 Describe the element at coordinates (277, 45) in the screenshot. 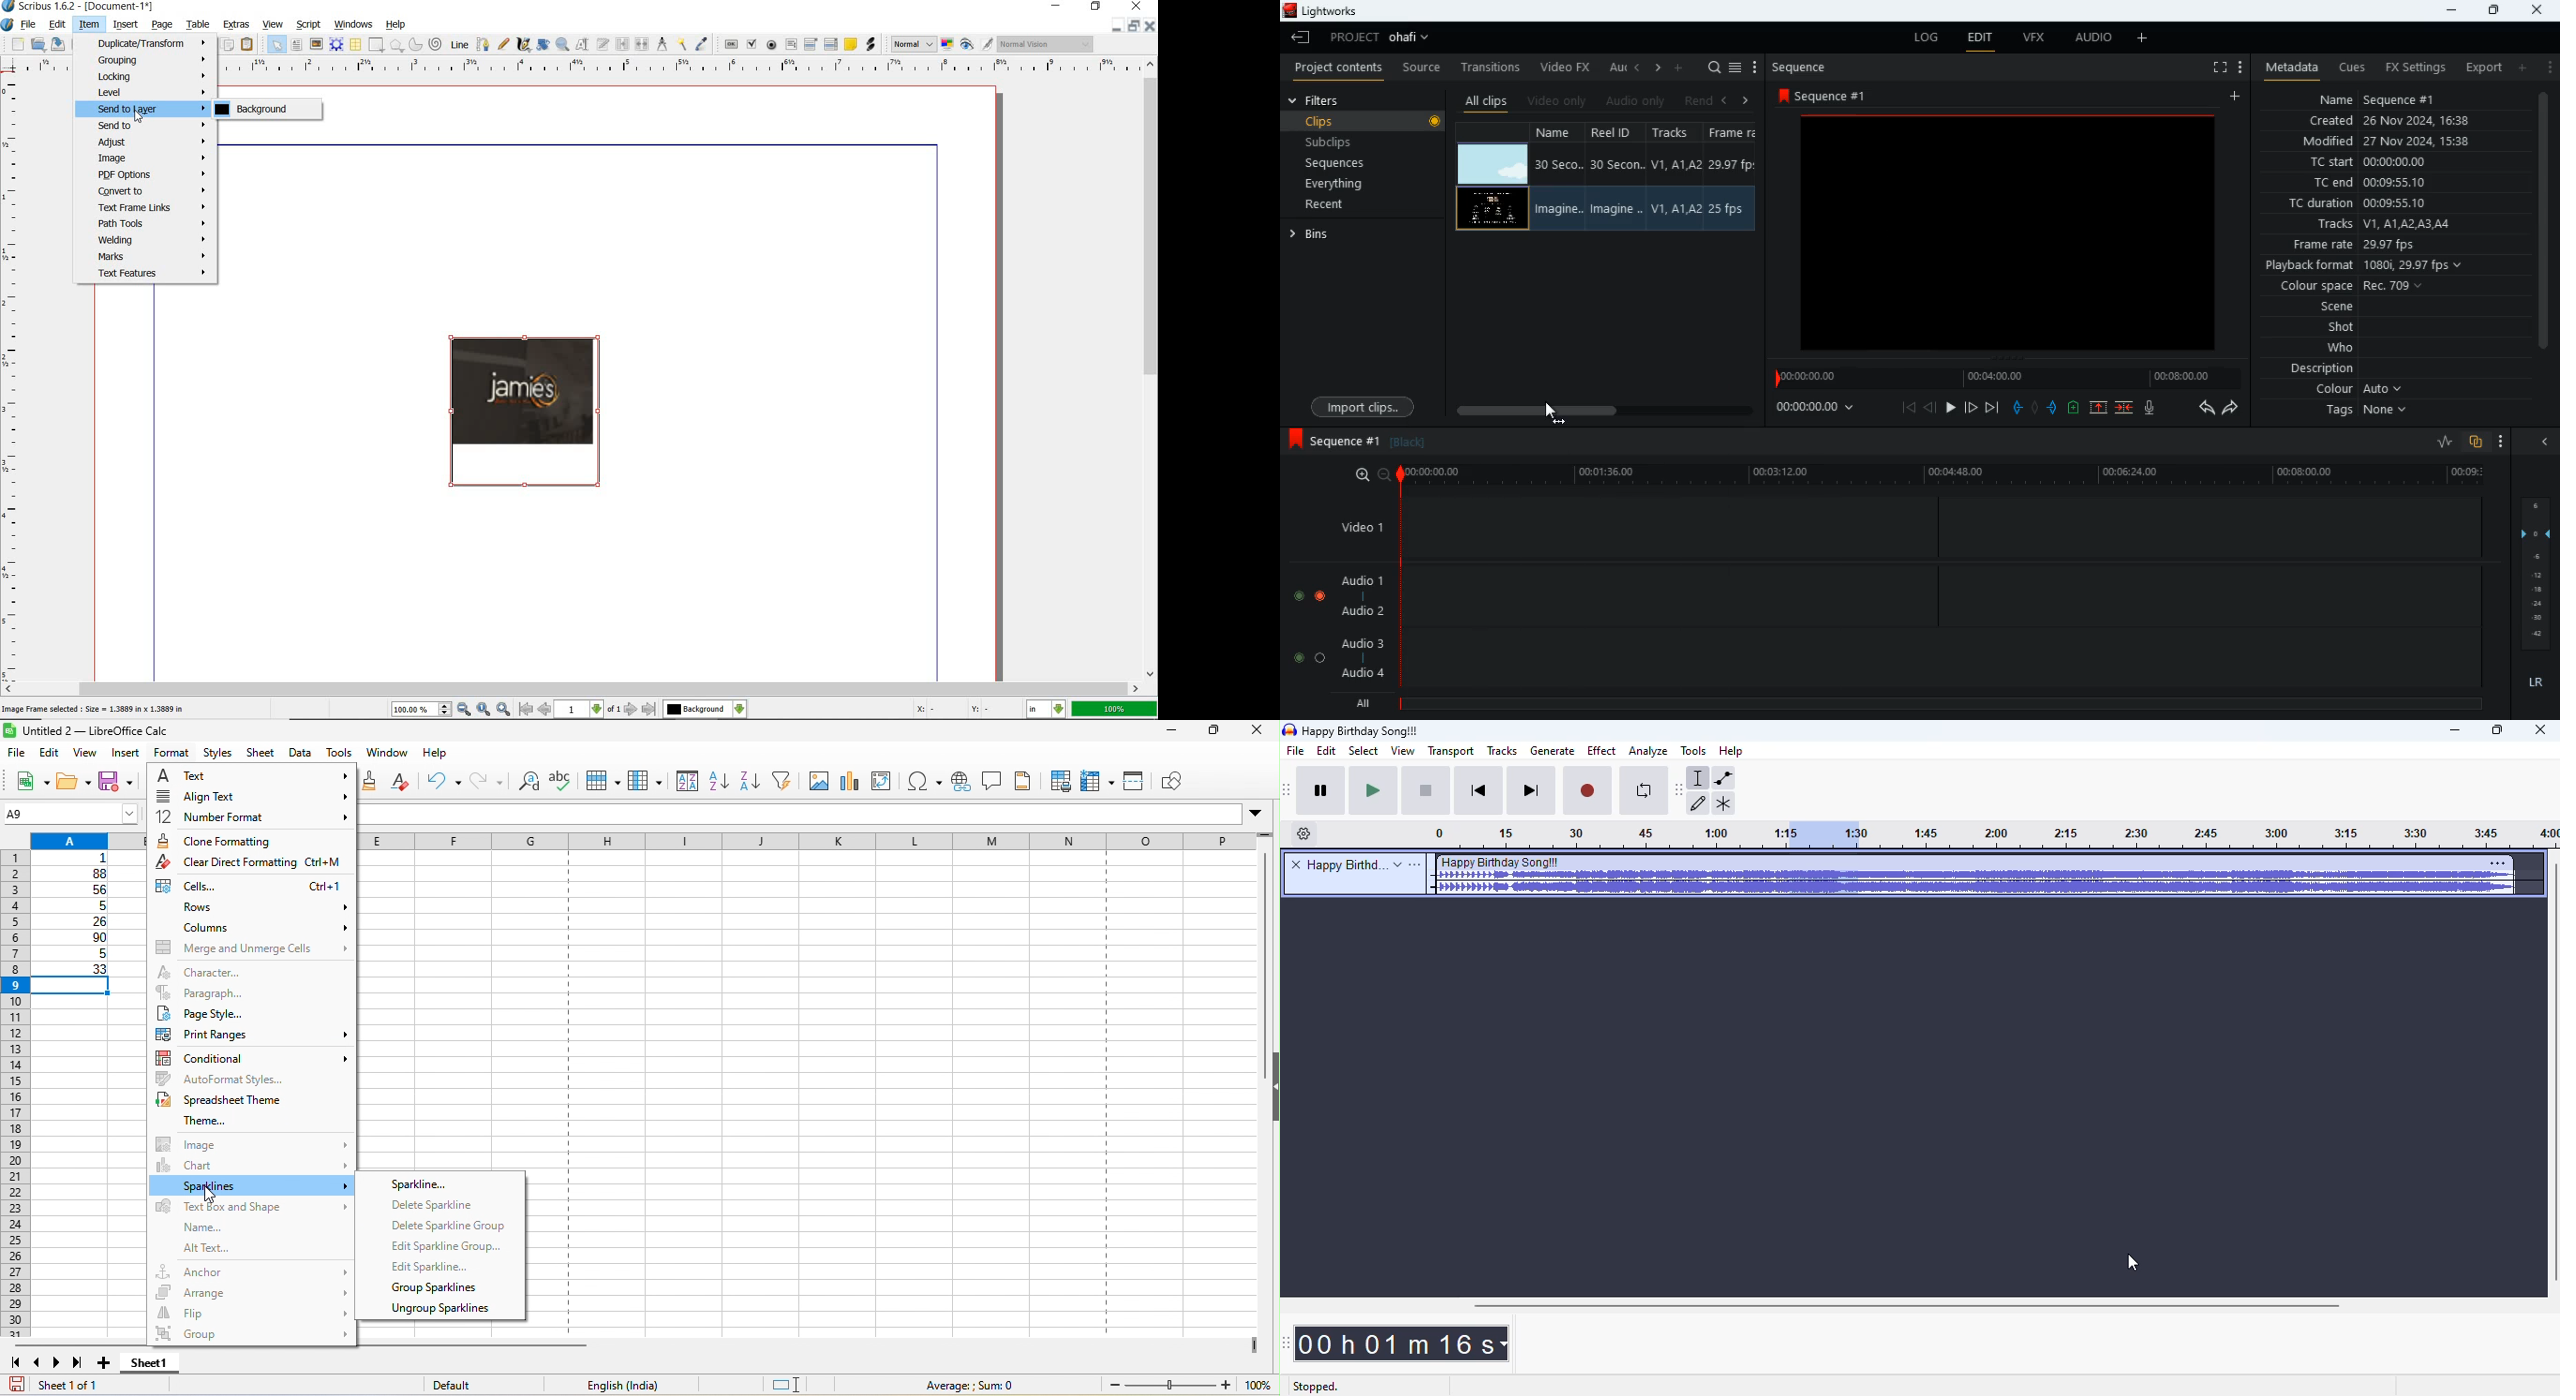

I see `select` at that location.